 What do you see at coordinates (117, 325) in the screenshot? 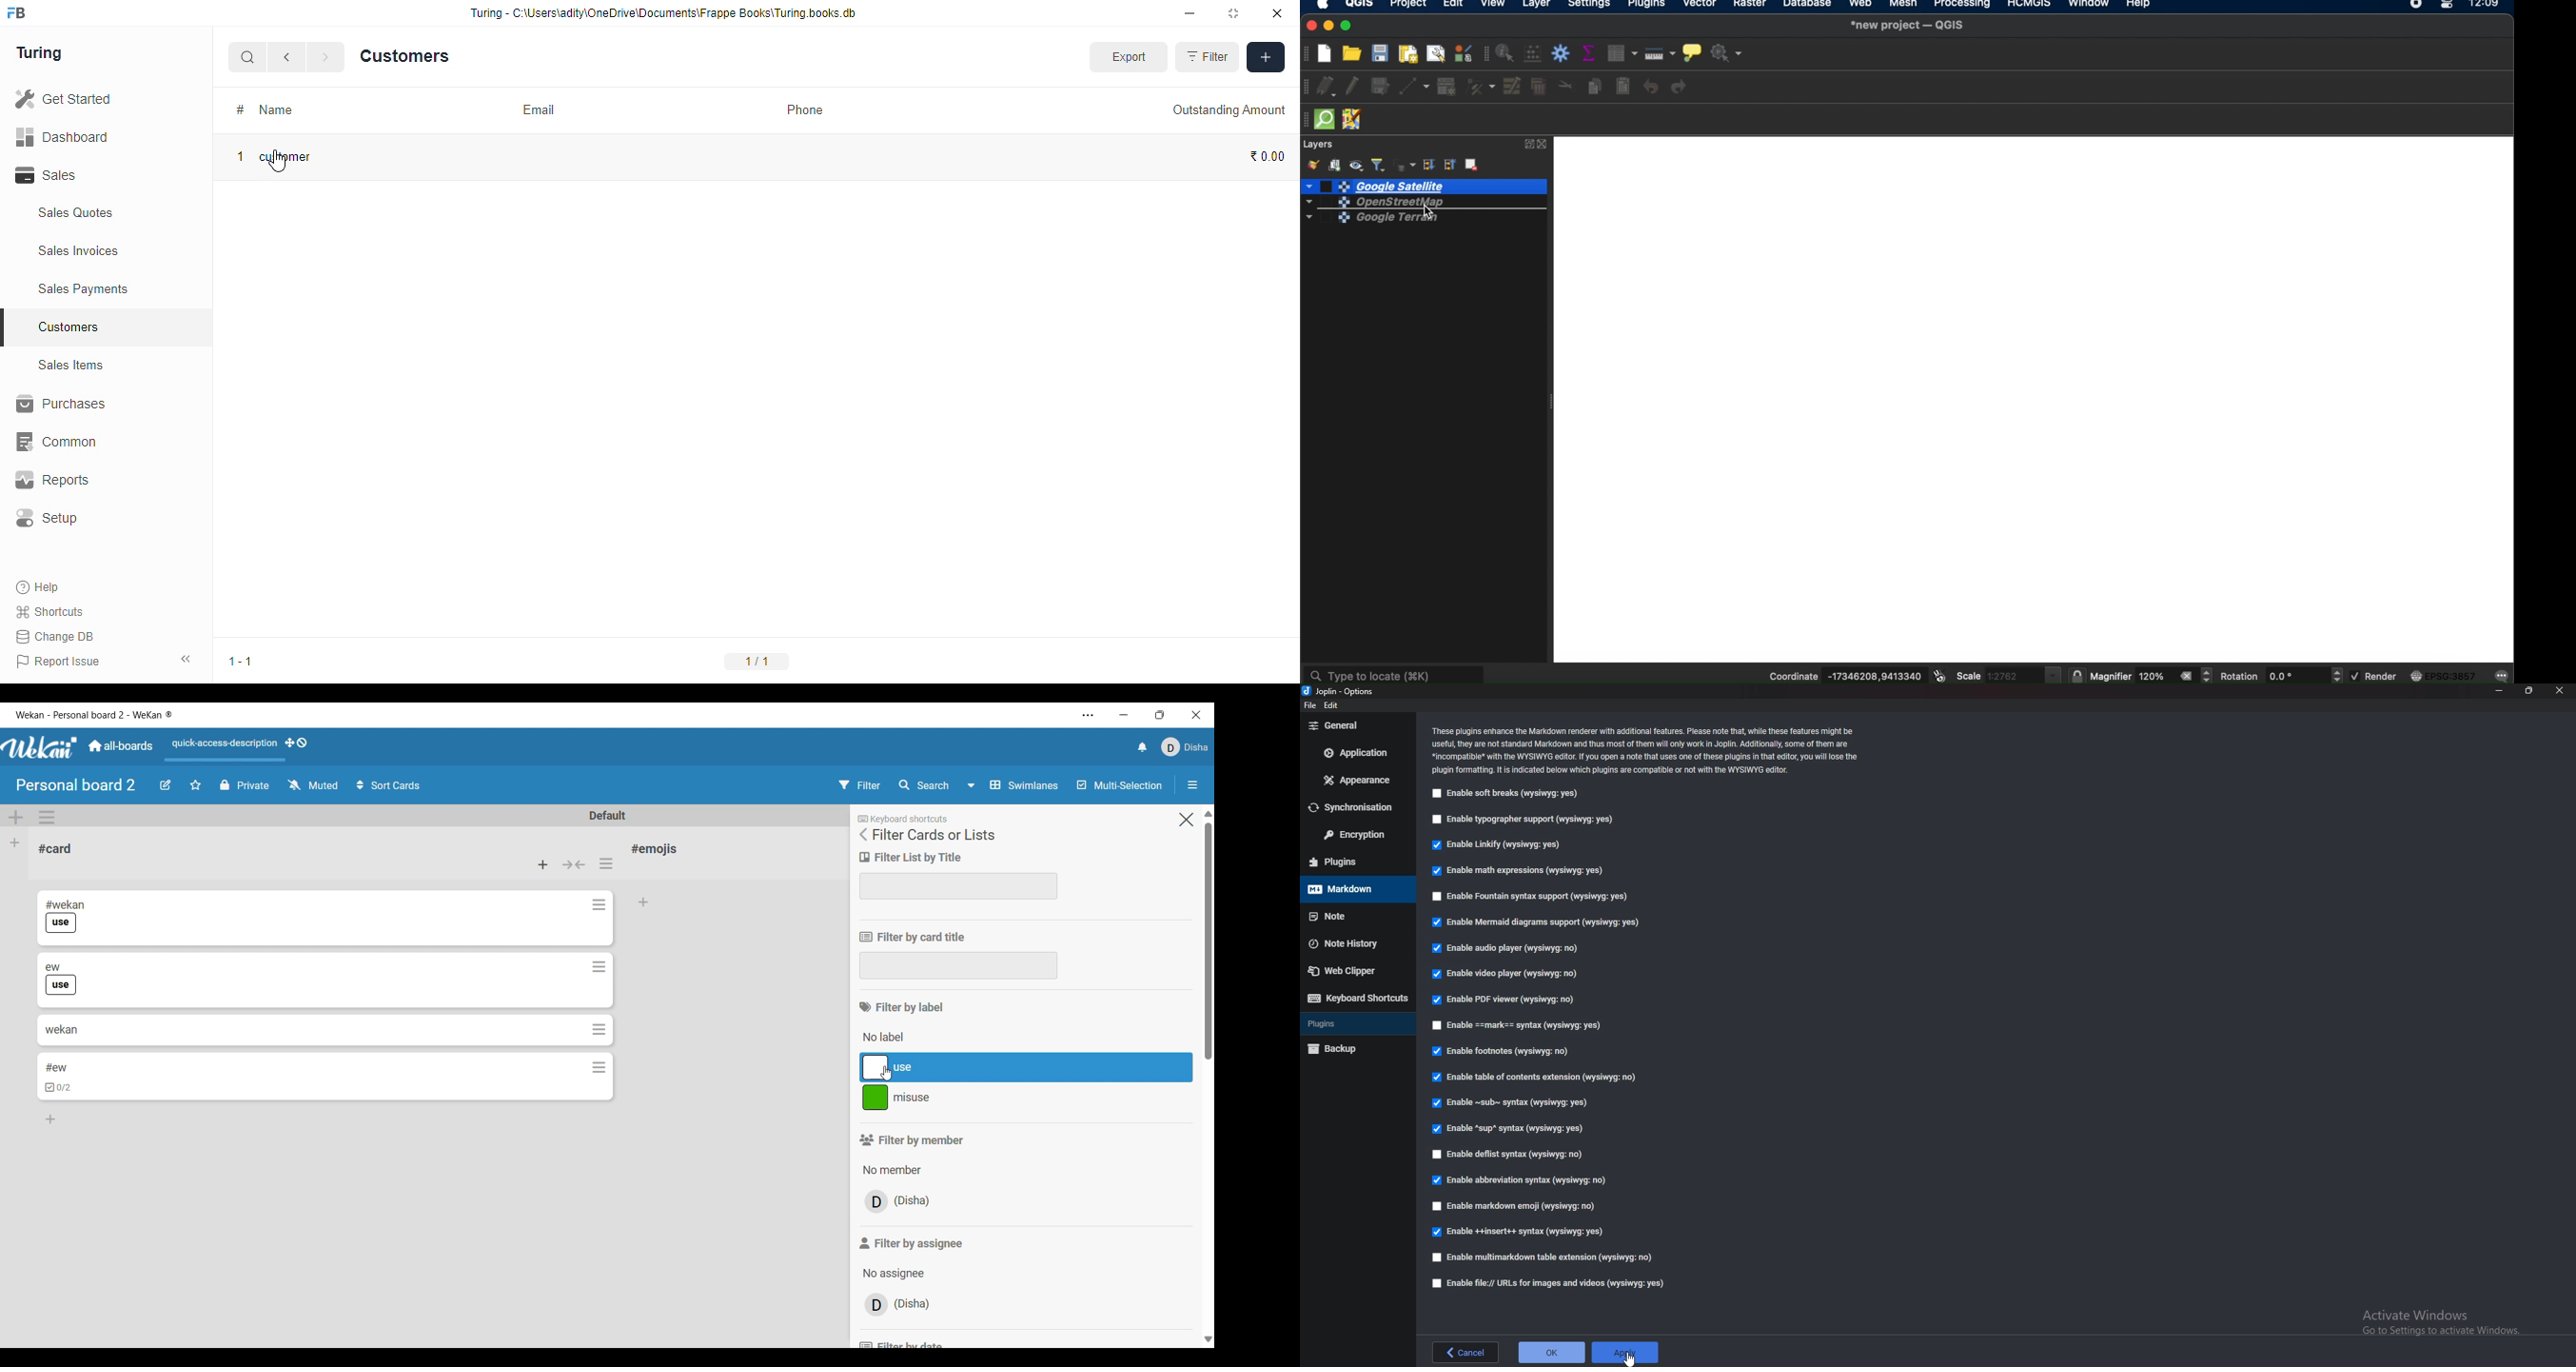
I see `Customers` at bounding box center [117, 325].